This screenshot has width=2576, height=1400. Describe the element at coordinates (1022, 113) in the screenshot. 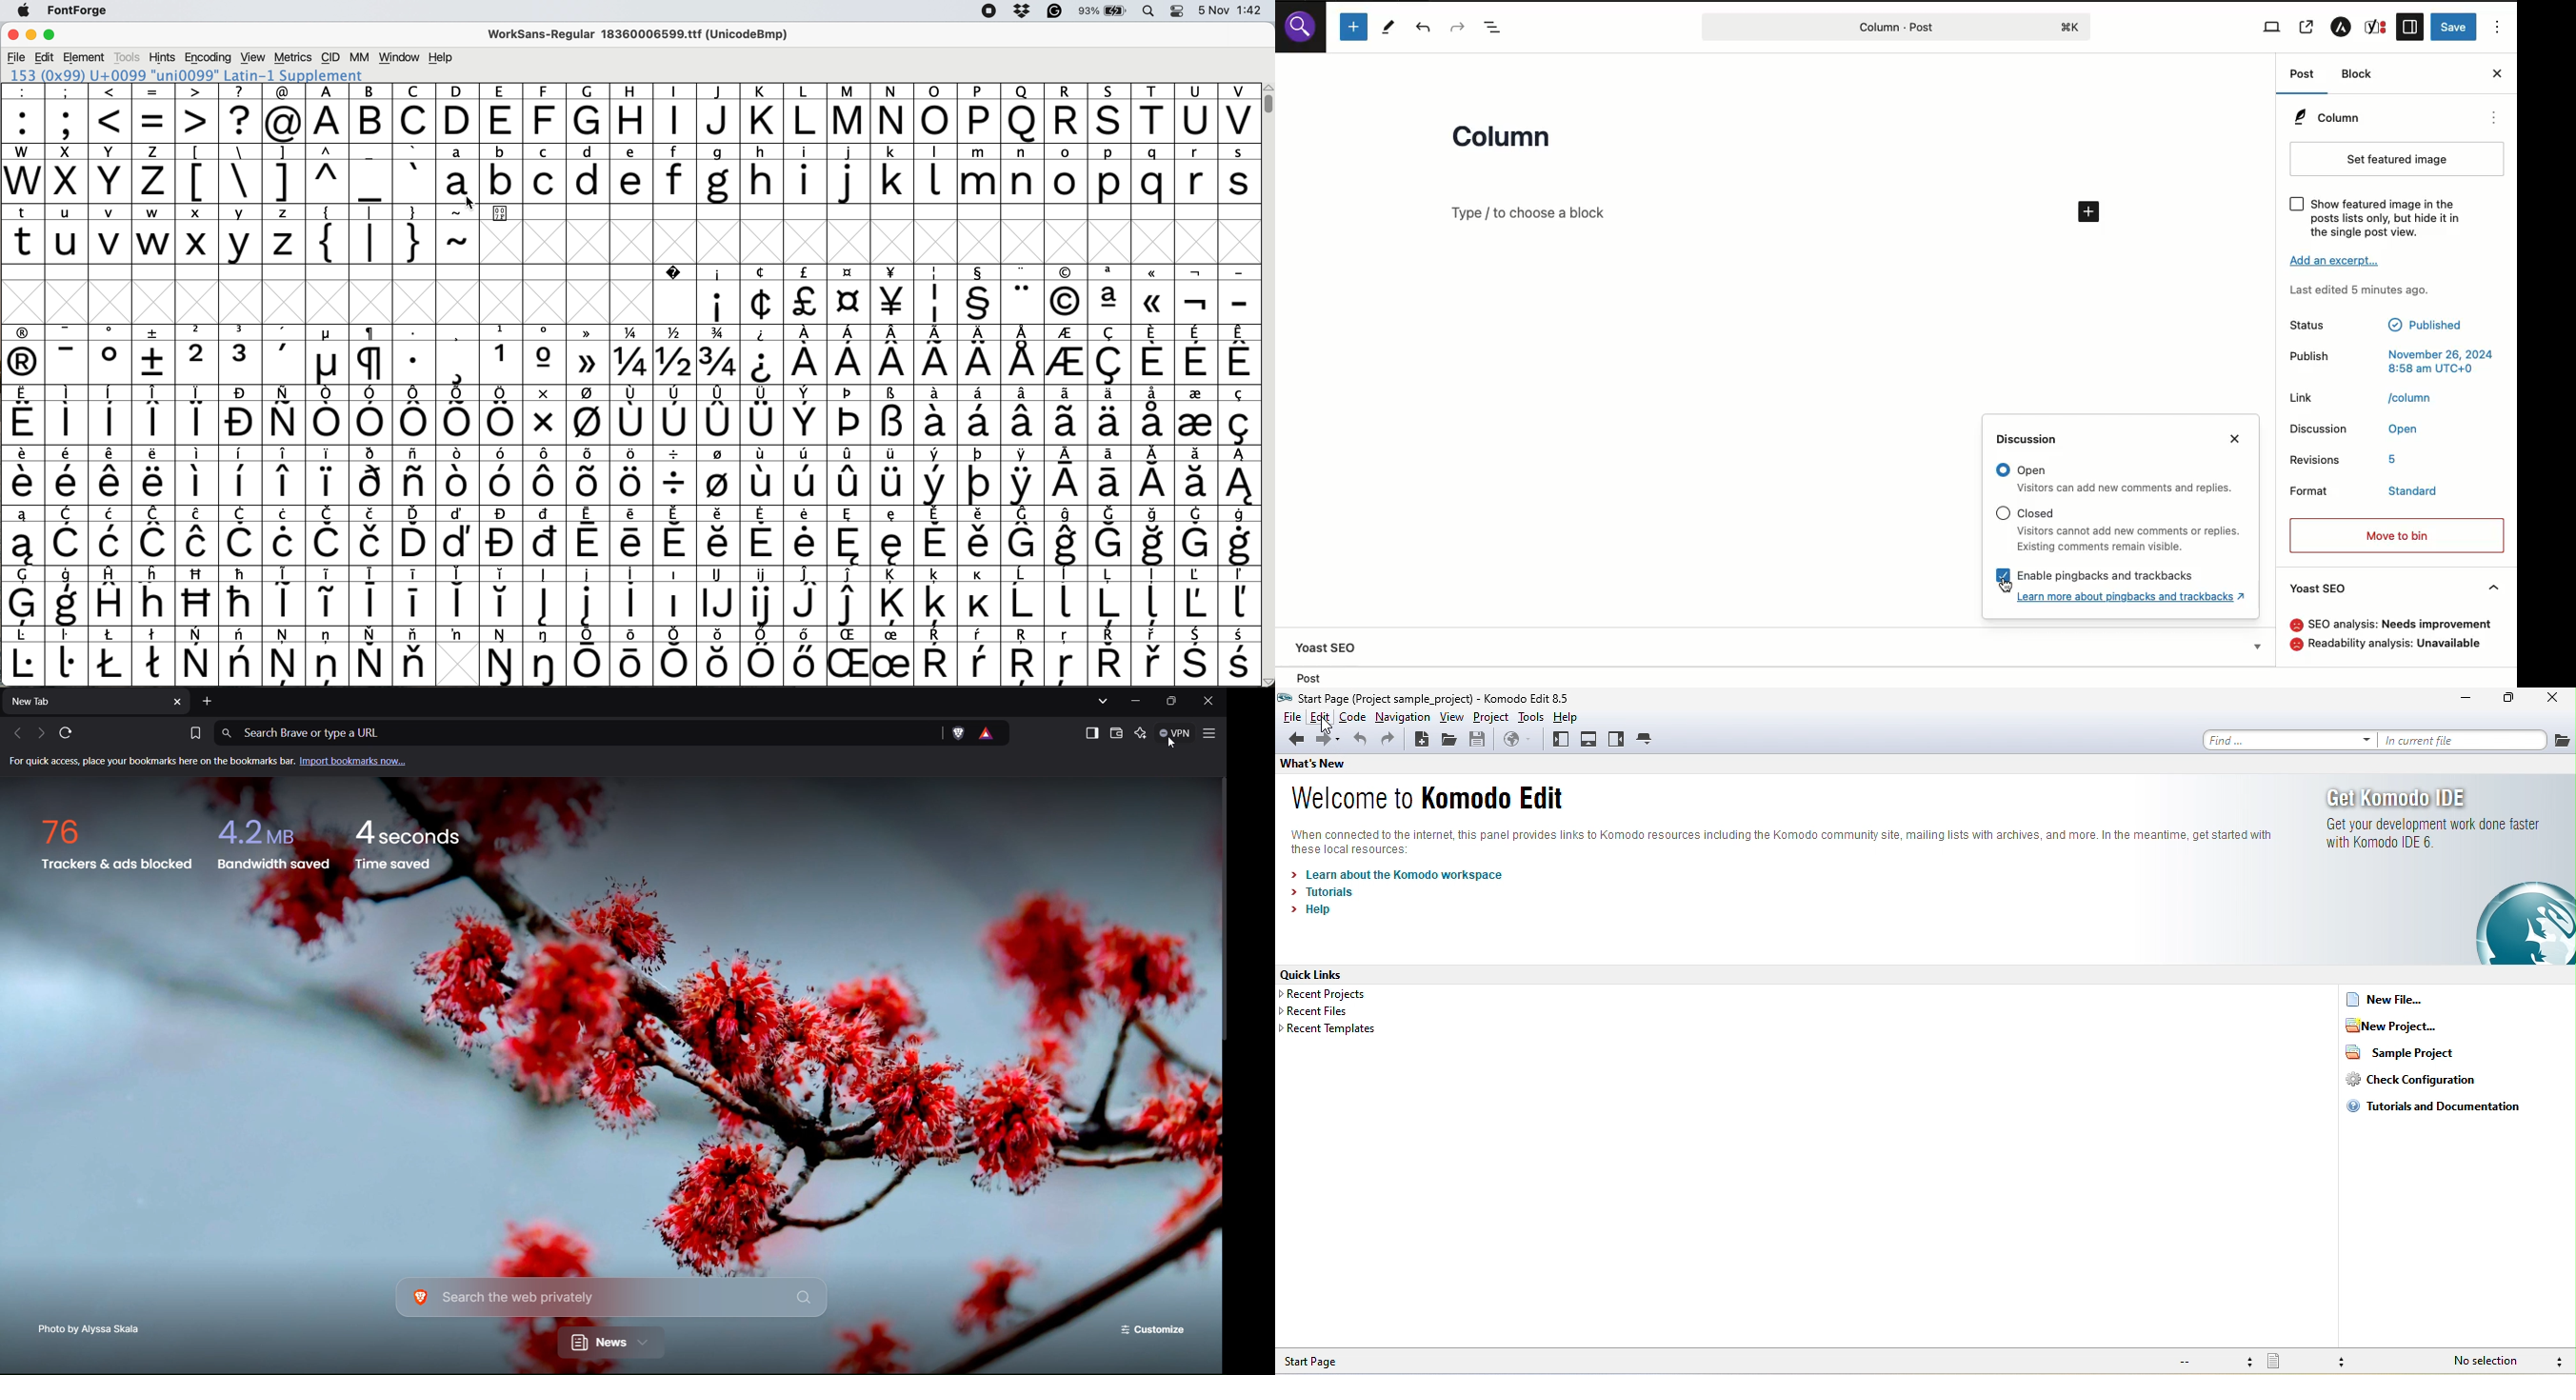

I see `` at that location.